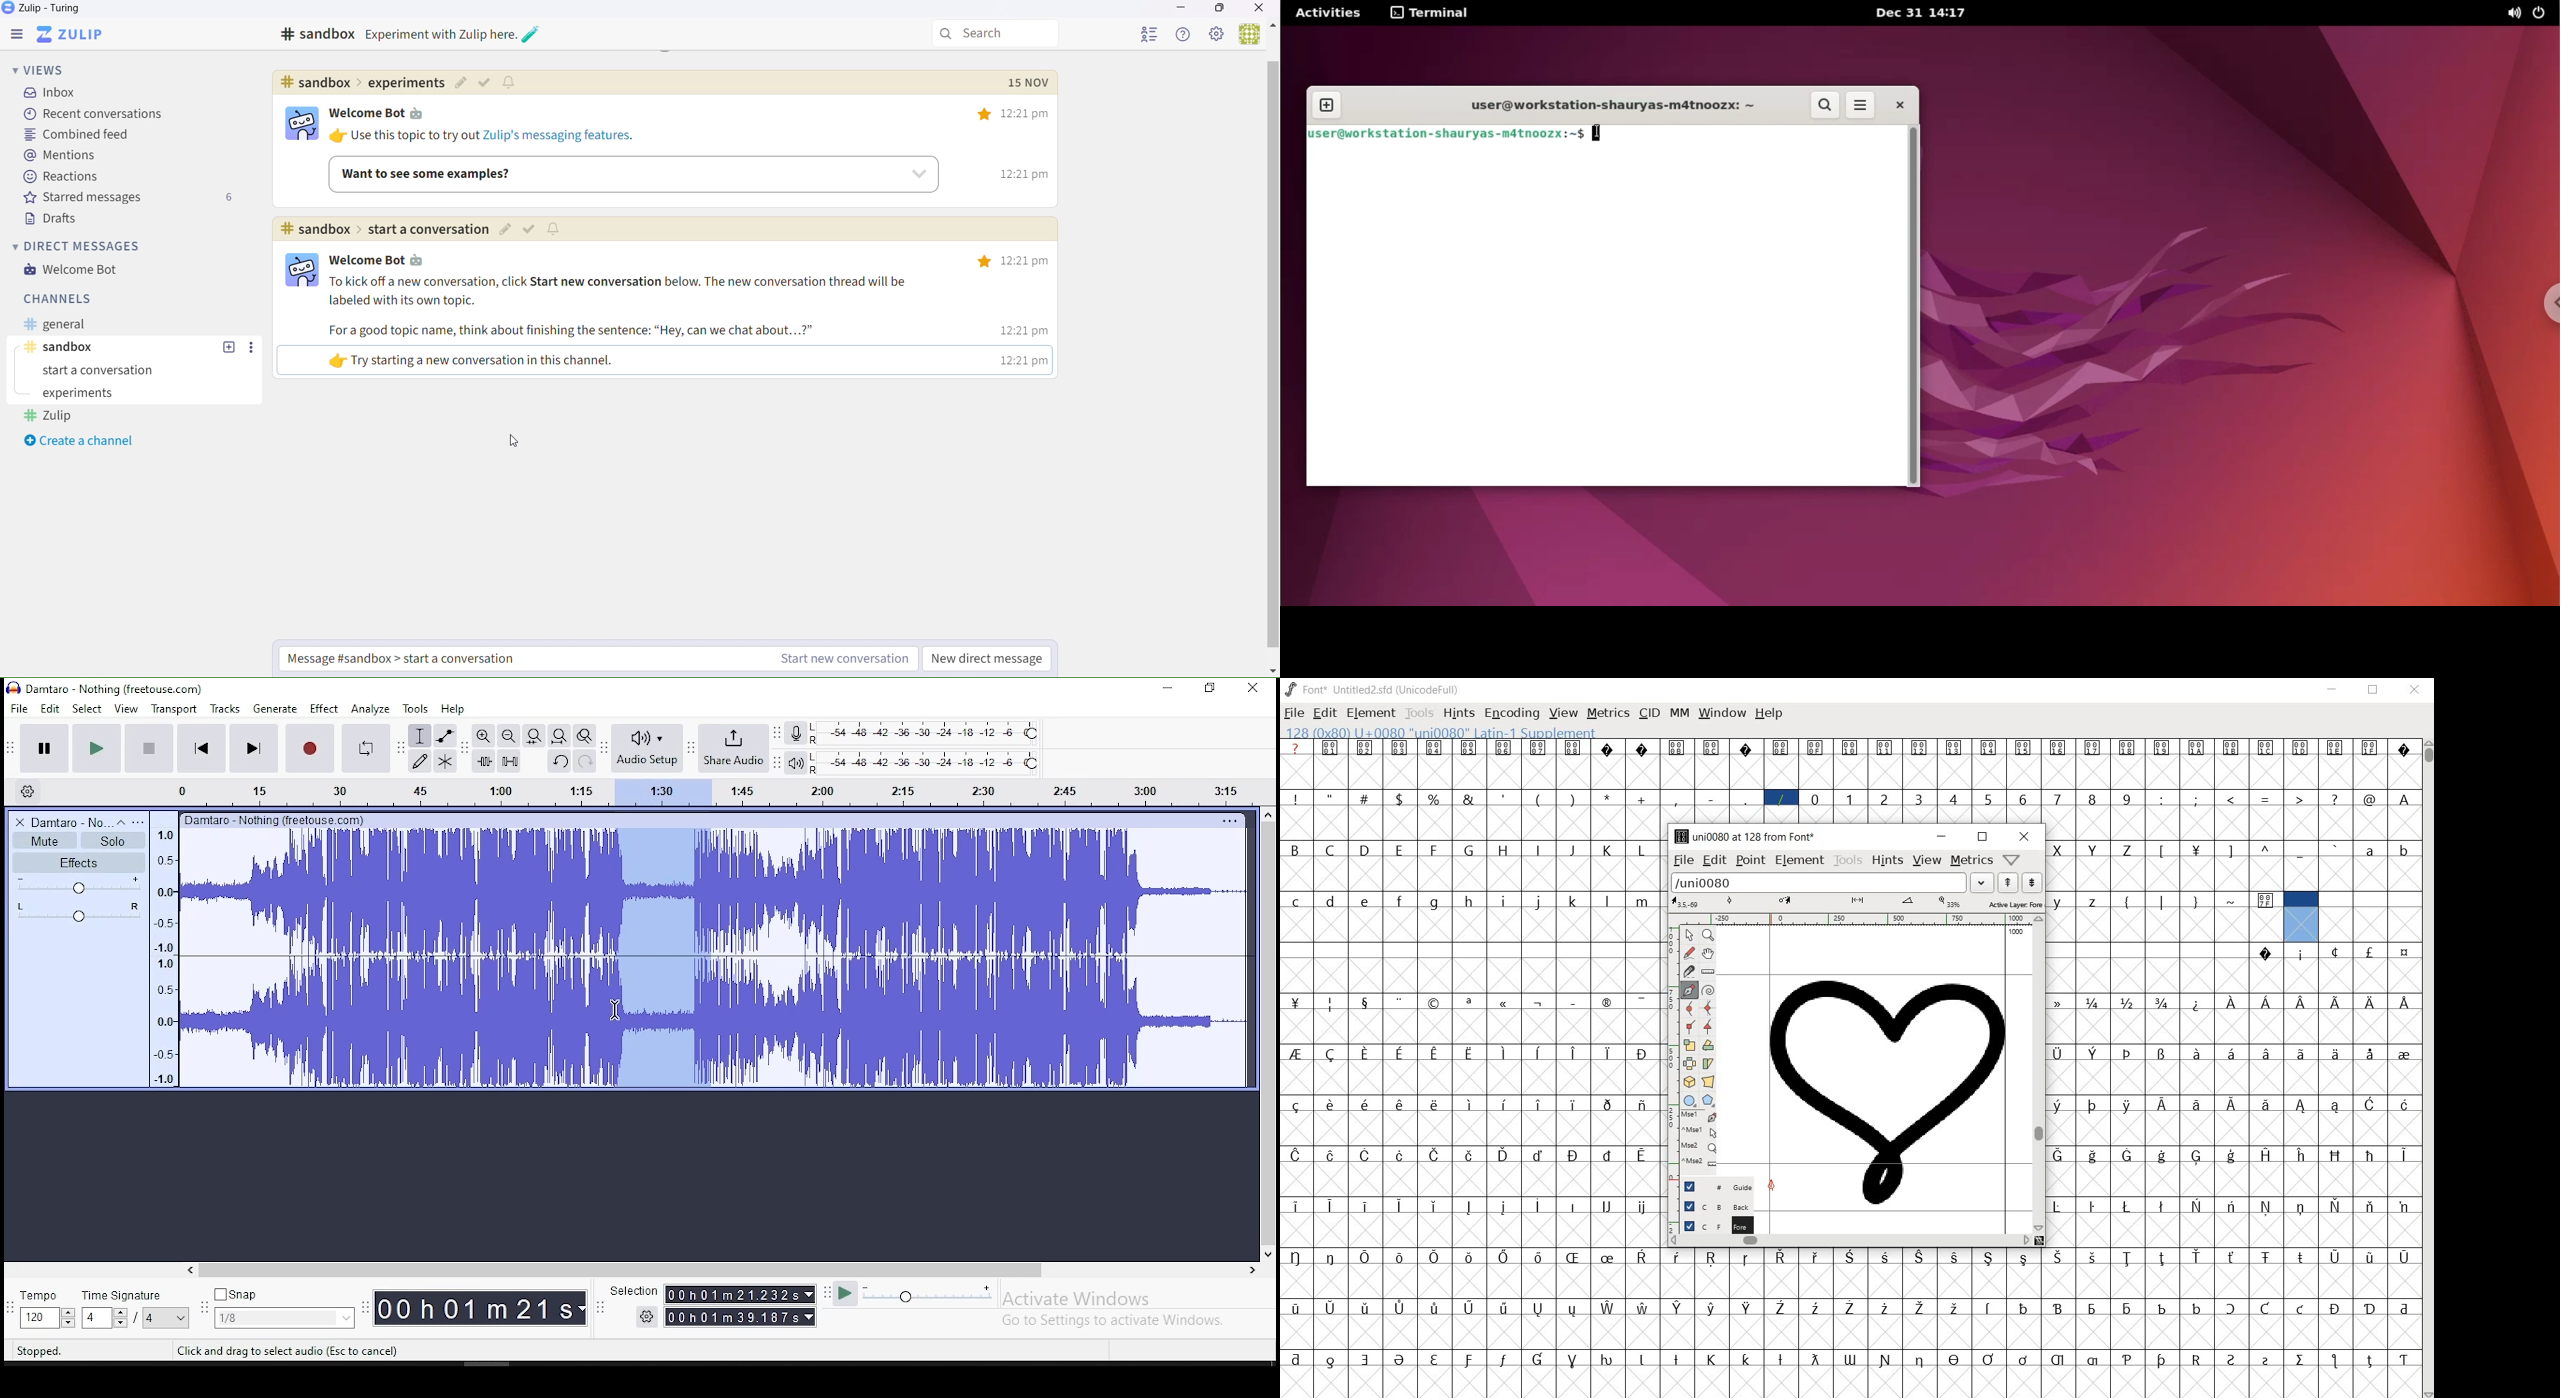 The image size is (2576, 1400). I want to click on glyph, so click(1885, 1361).